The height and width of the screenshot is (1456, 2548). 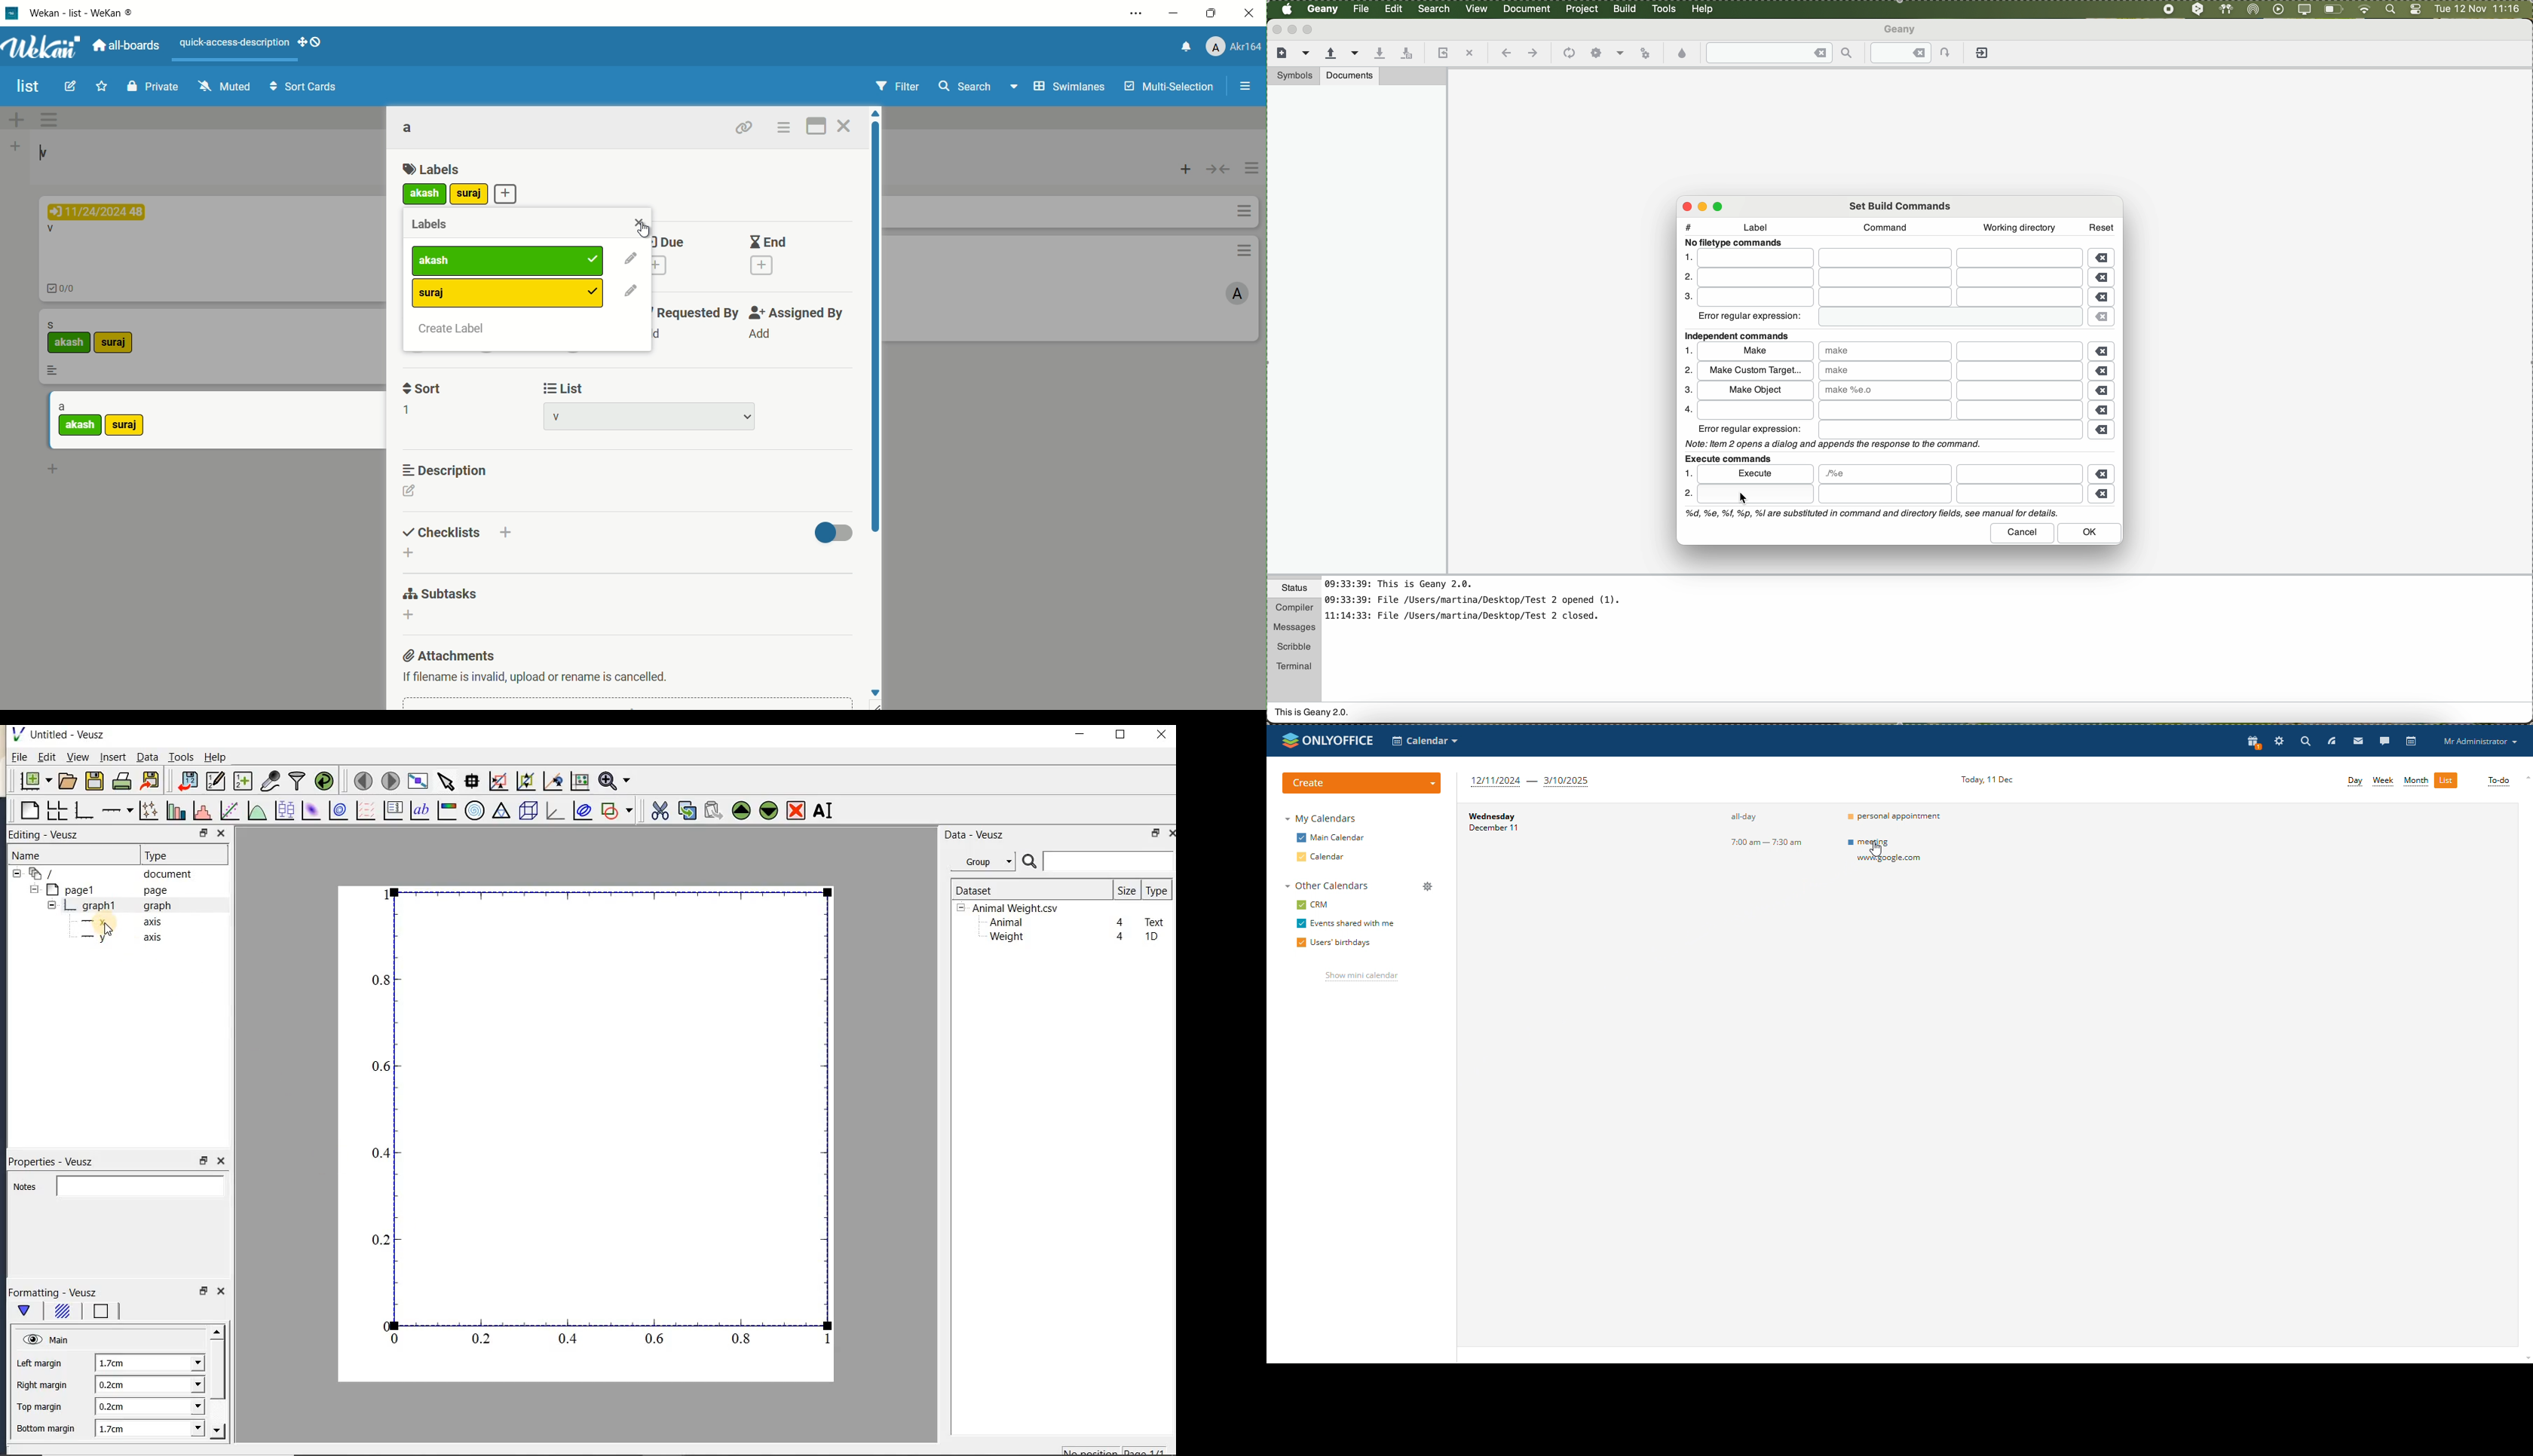 I want to click on insert, so click(x=113, y=756).